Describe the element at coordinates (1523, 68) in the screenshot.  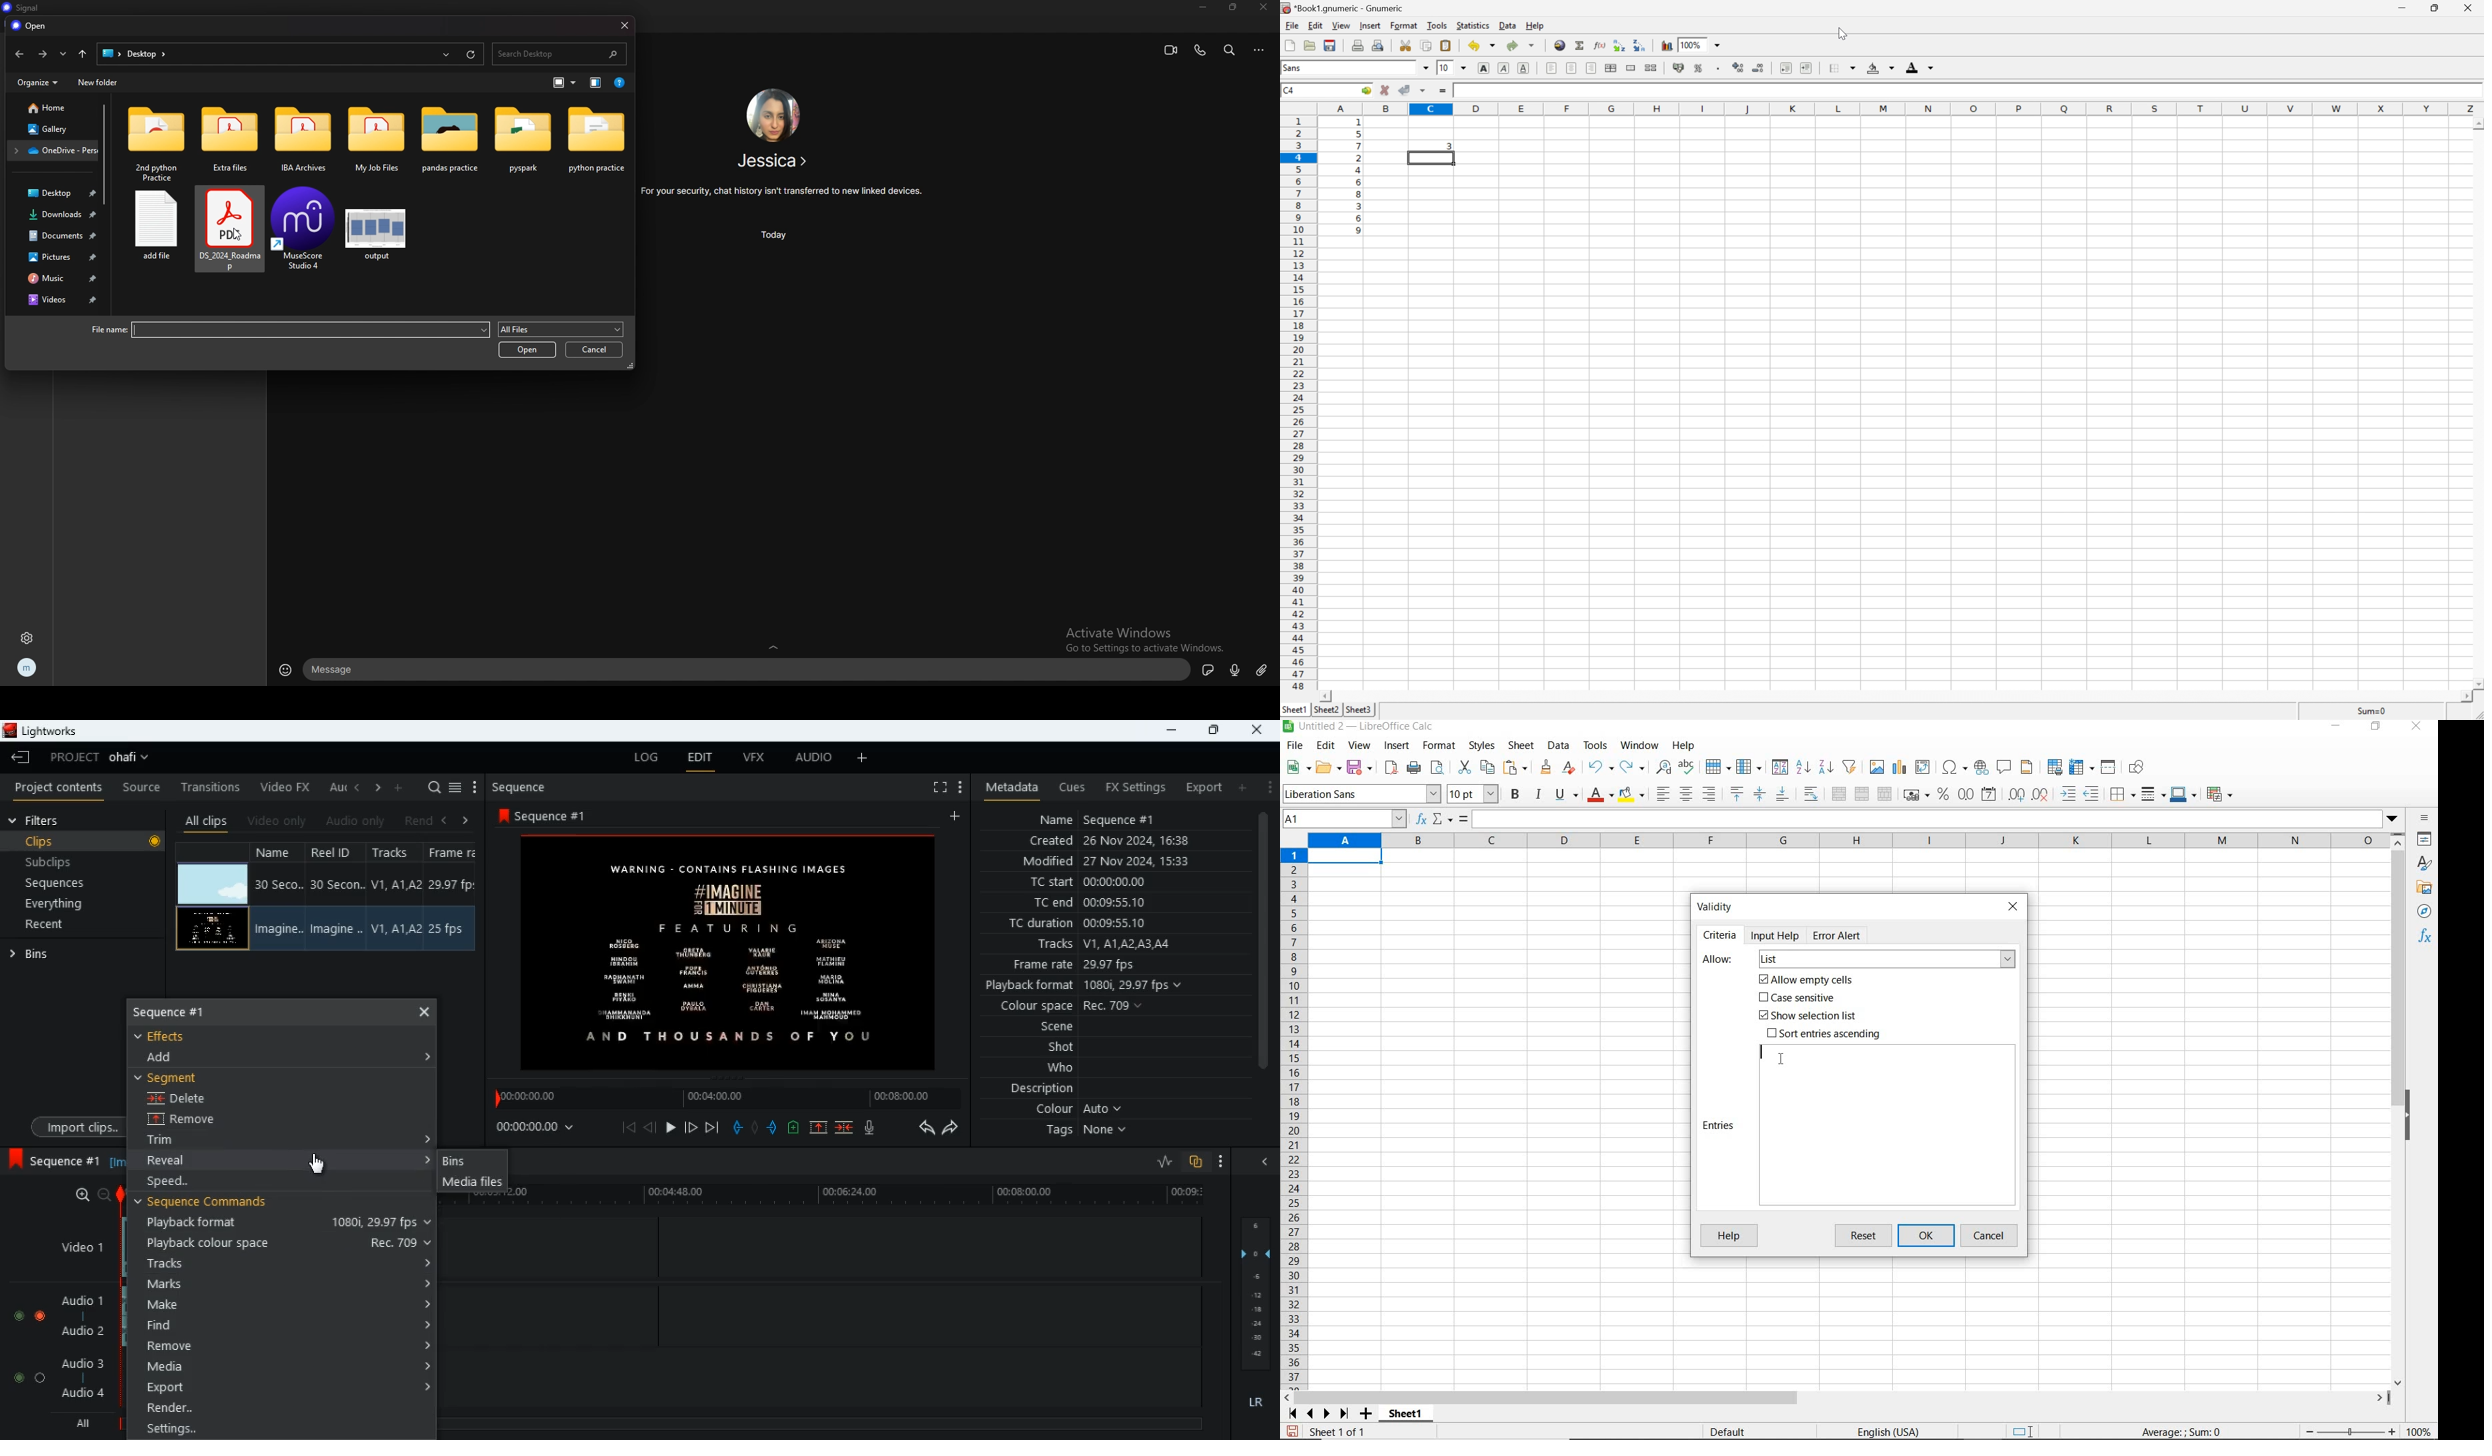
I see `underline` at that location.